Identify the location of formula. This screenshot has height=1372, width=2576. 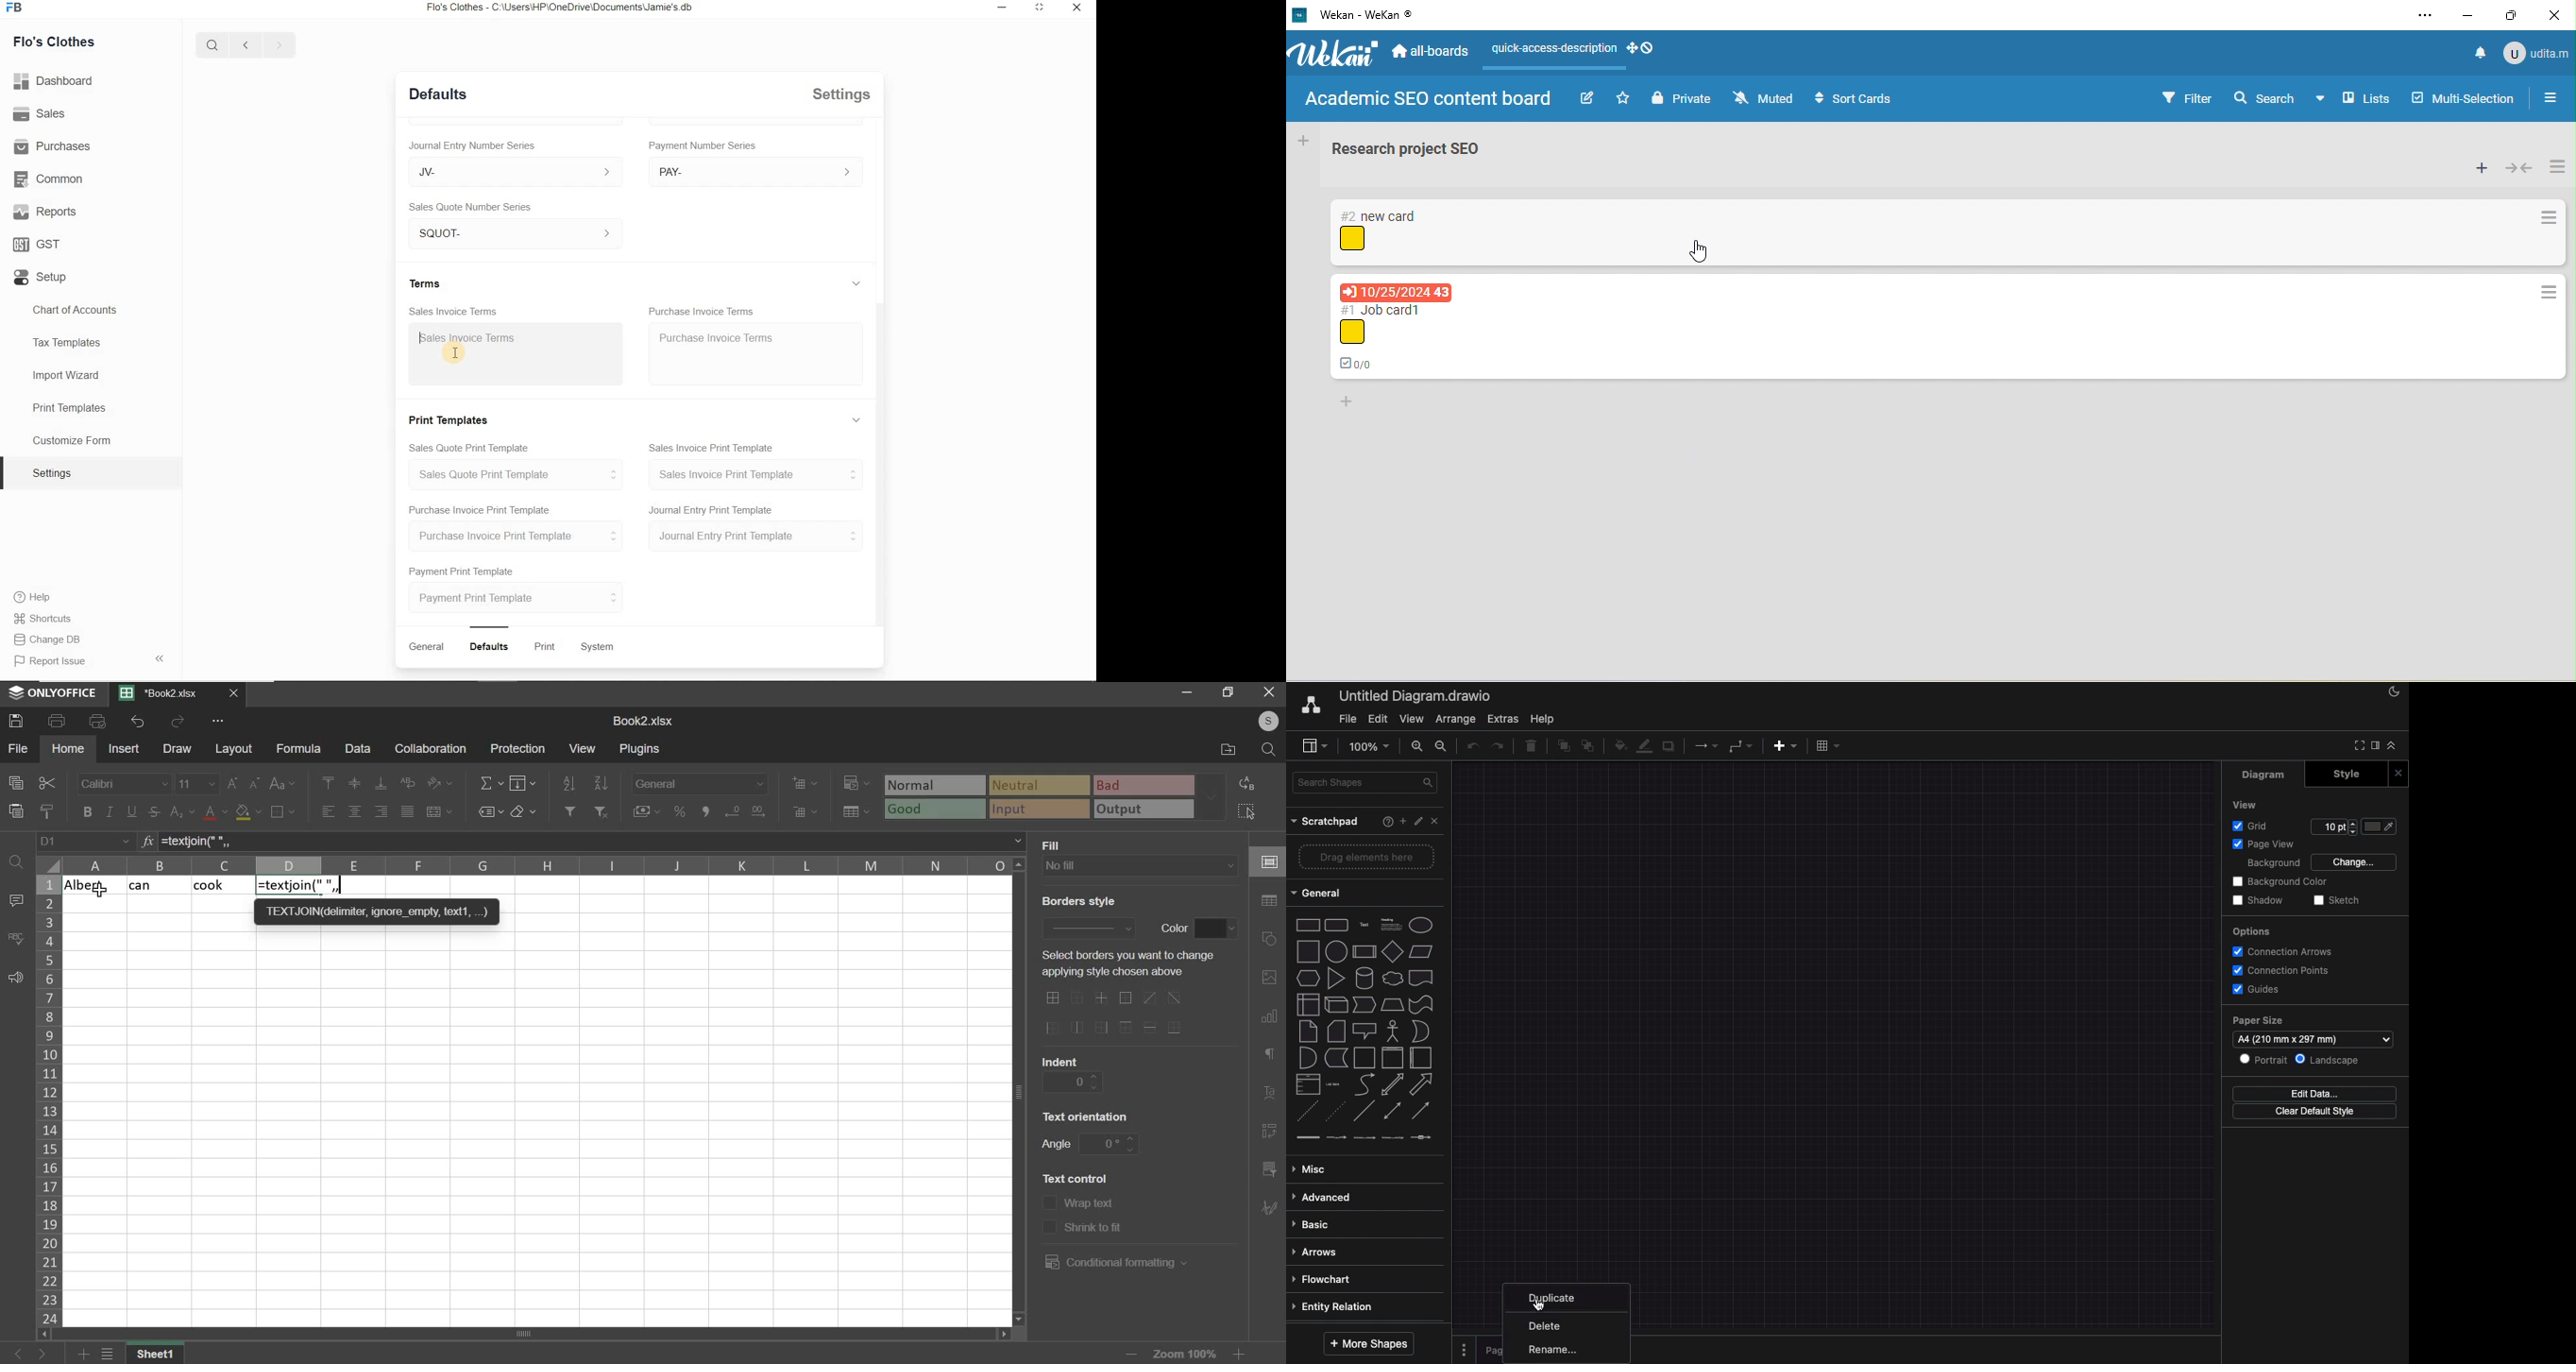
(146, 842).